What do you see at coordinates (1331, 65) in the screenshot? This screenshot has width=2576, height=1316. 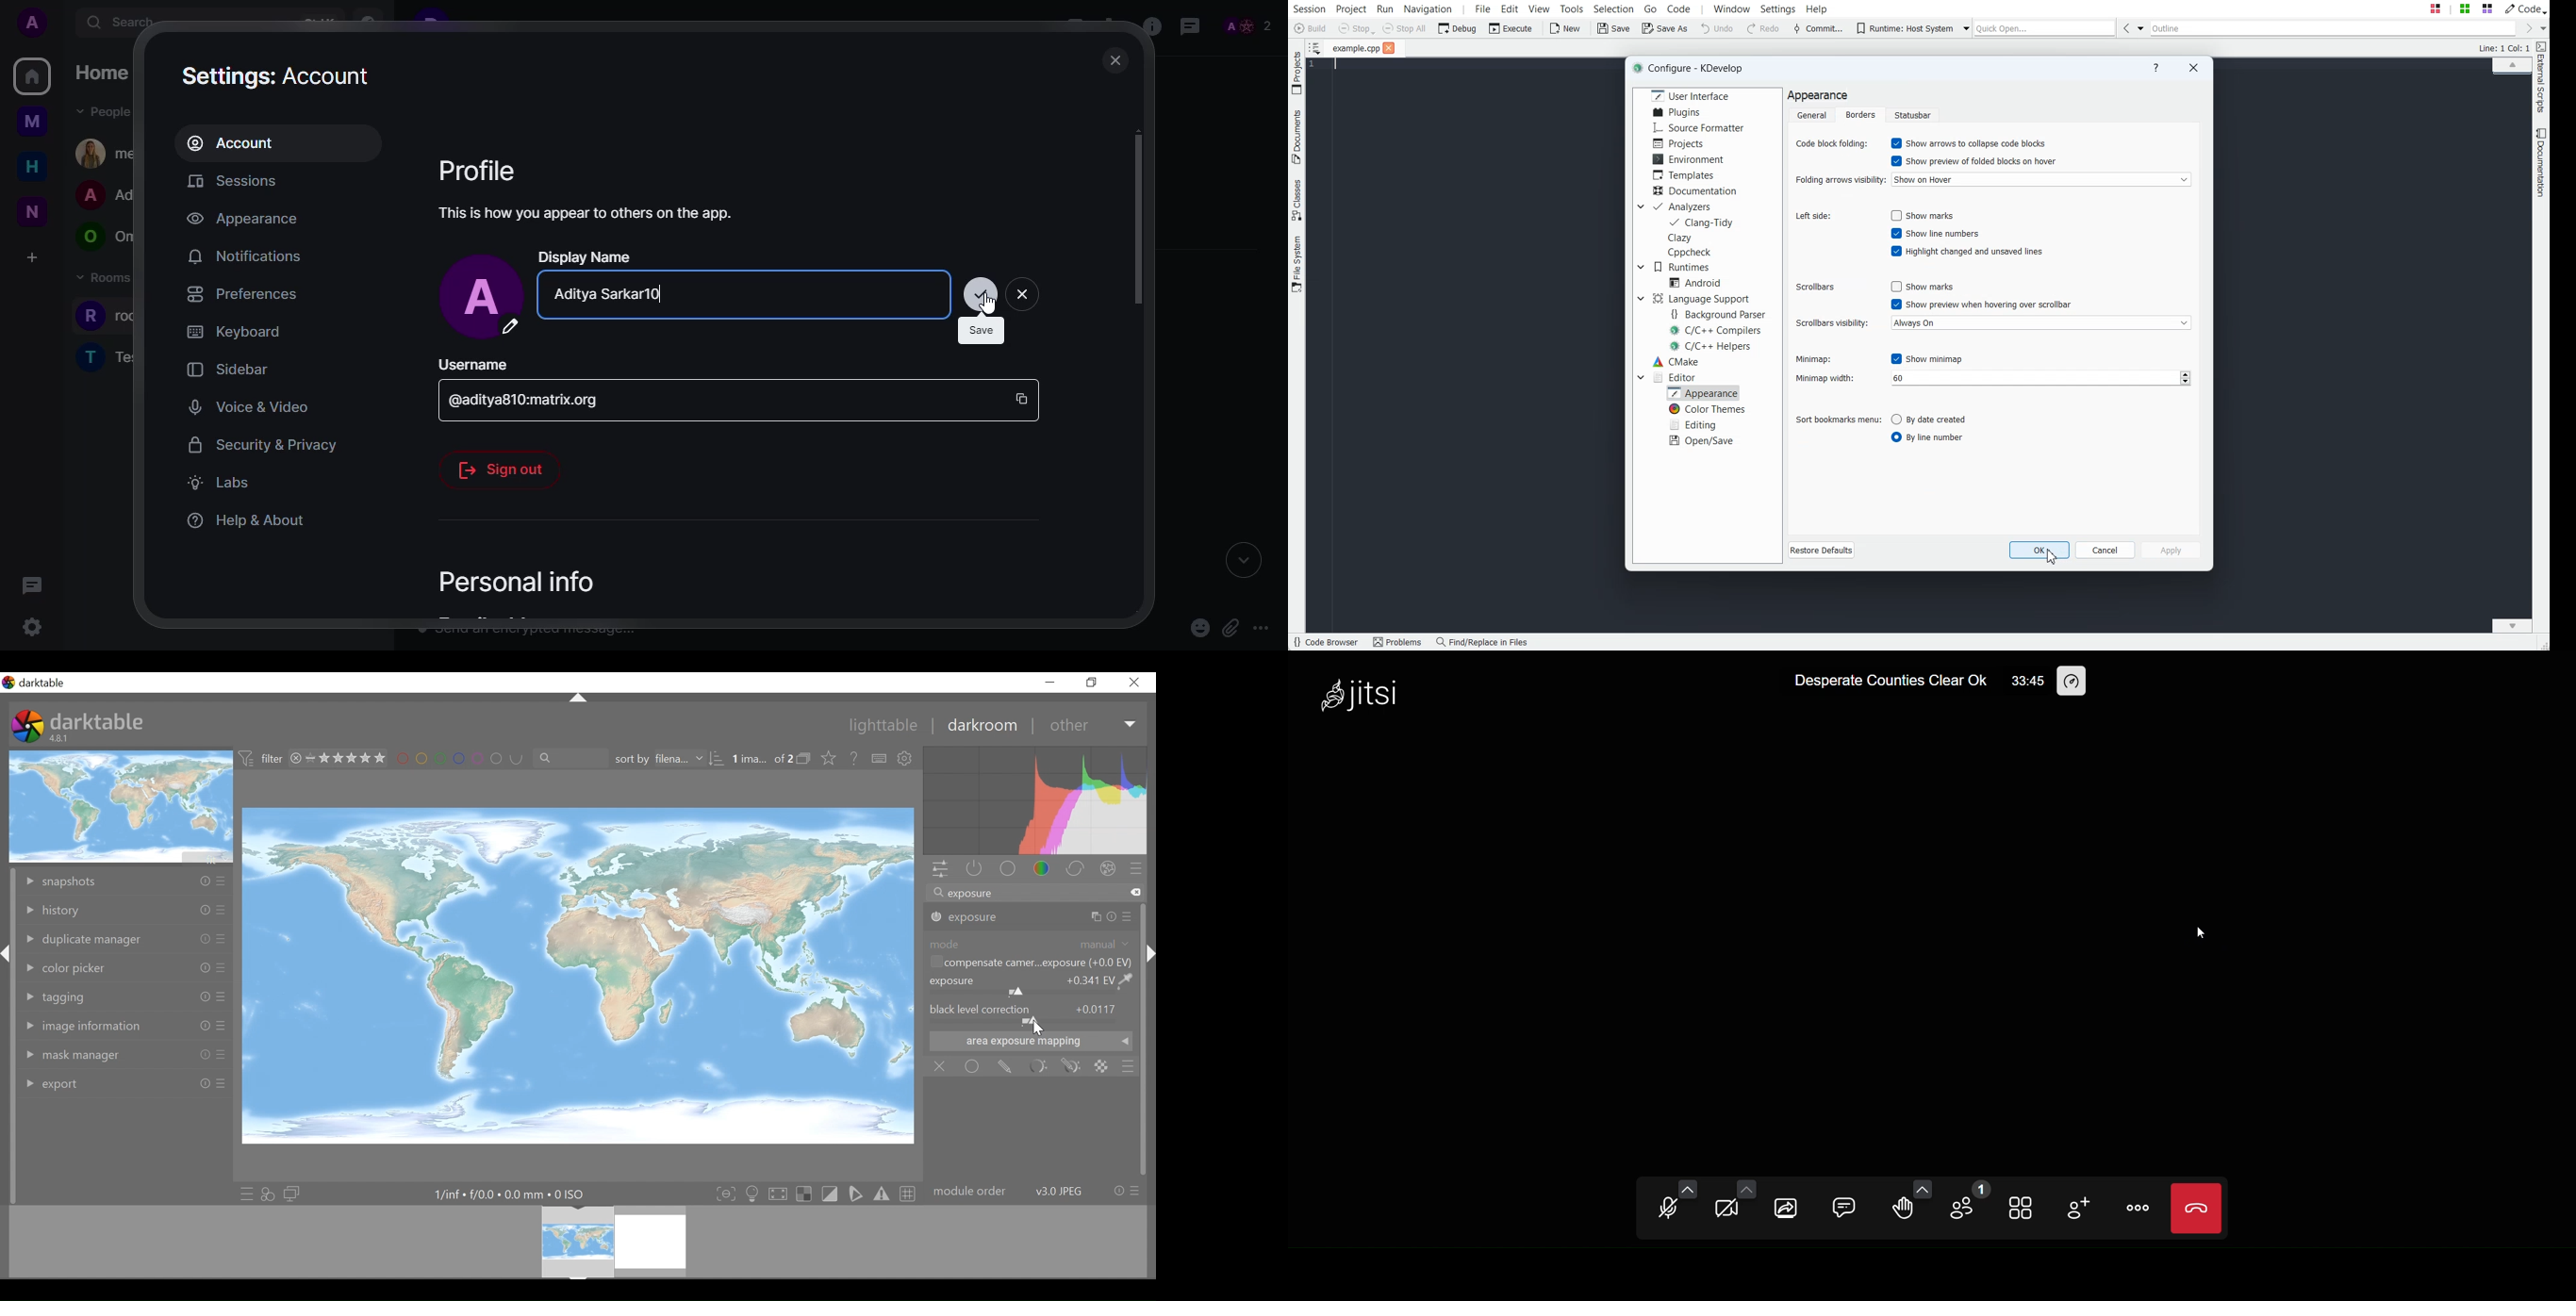 I see `Text Cursor` at bounding box center [1331, 65].